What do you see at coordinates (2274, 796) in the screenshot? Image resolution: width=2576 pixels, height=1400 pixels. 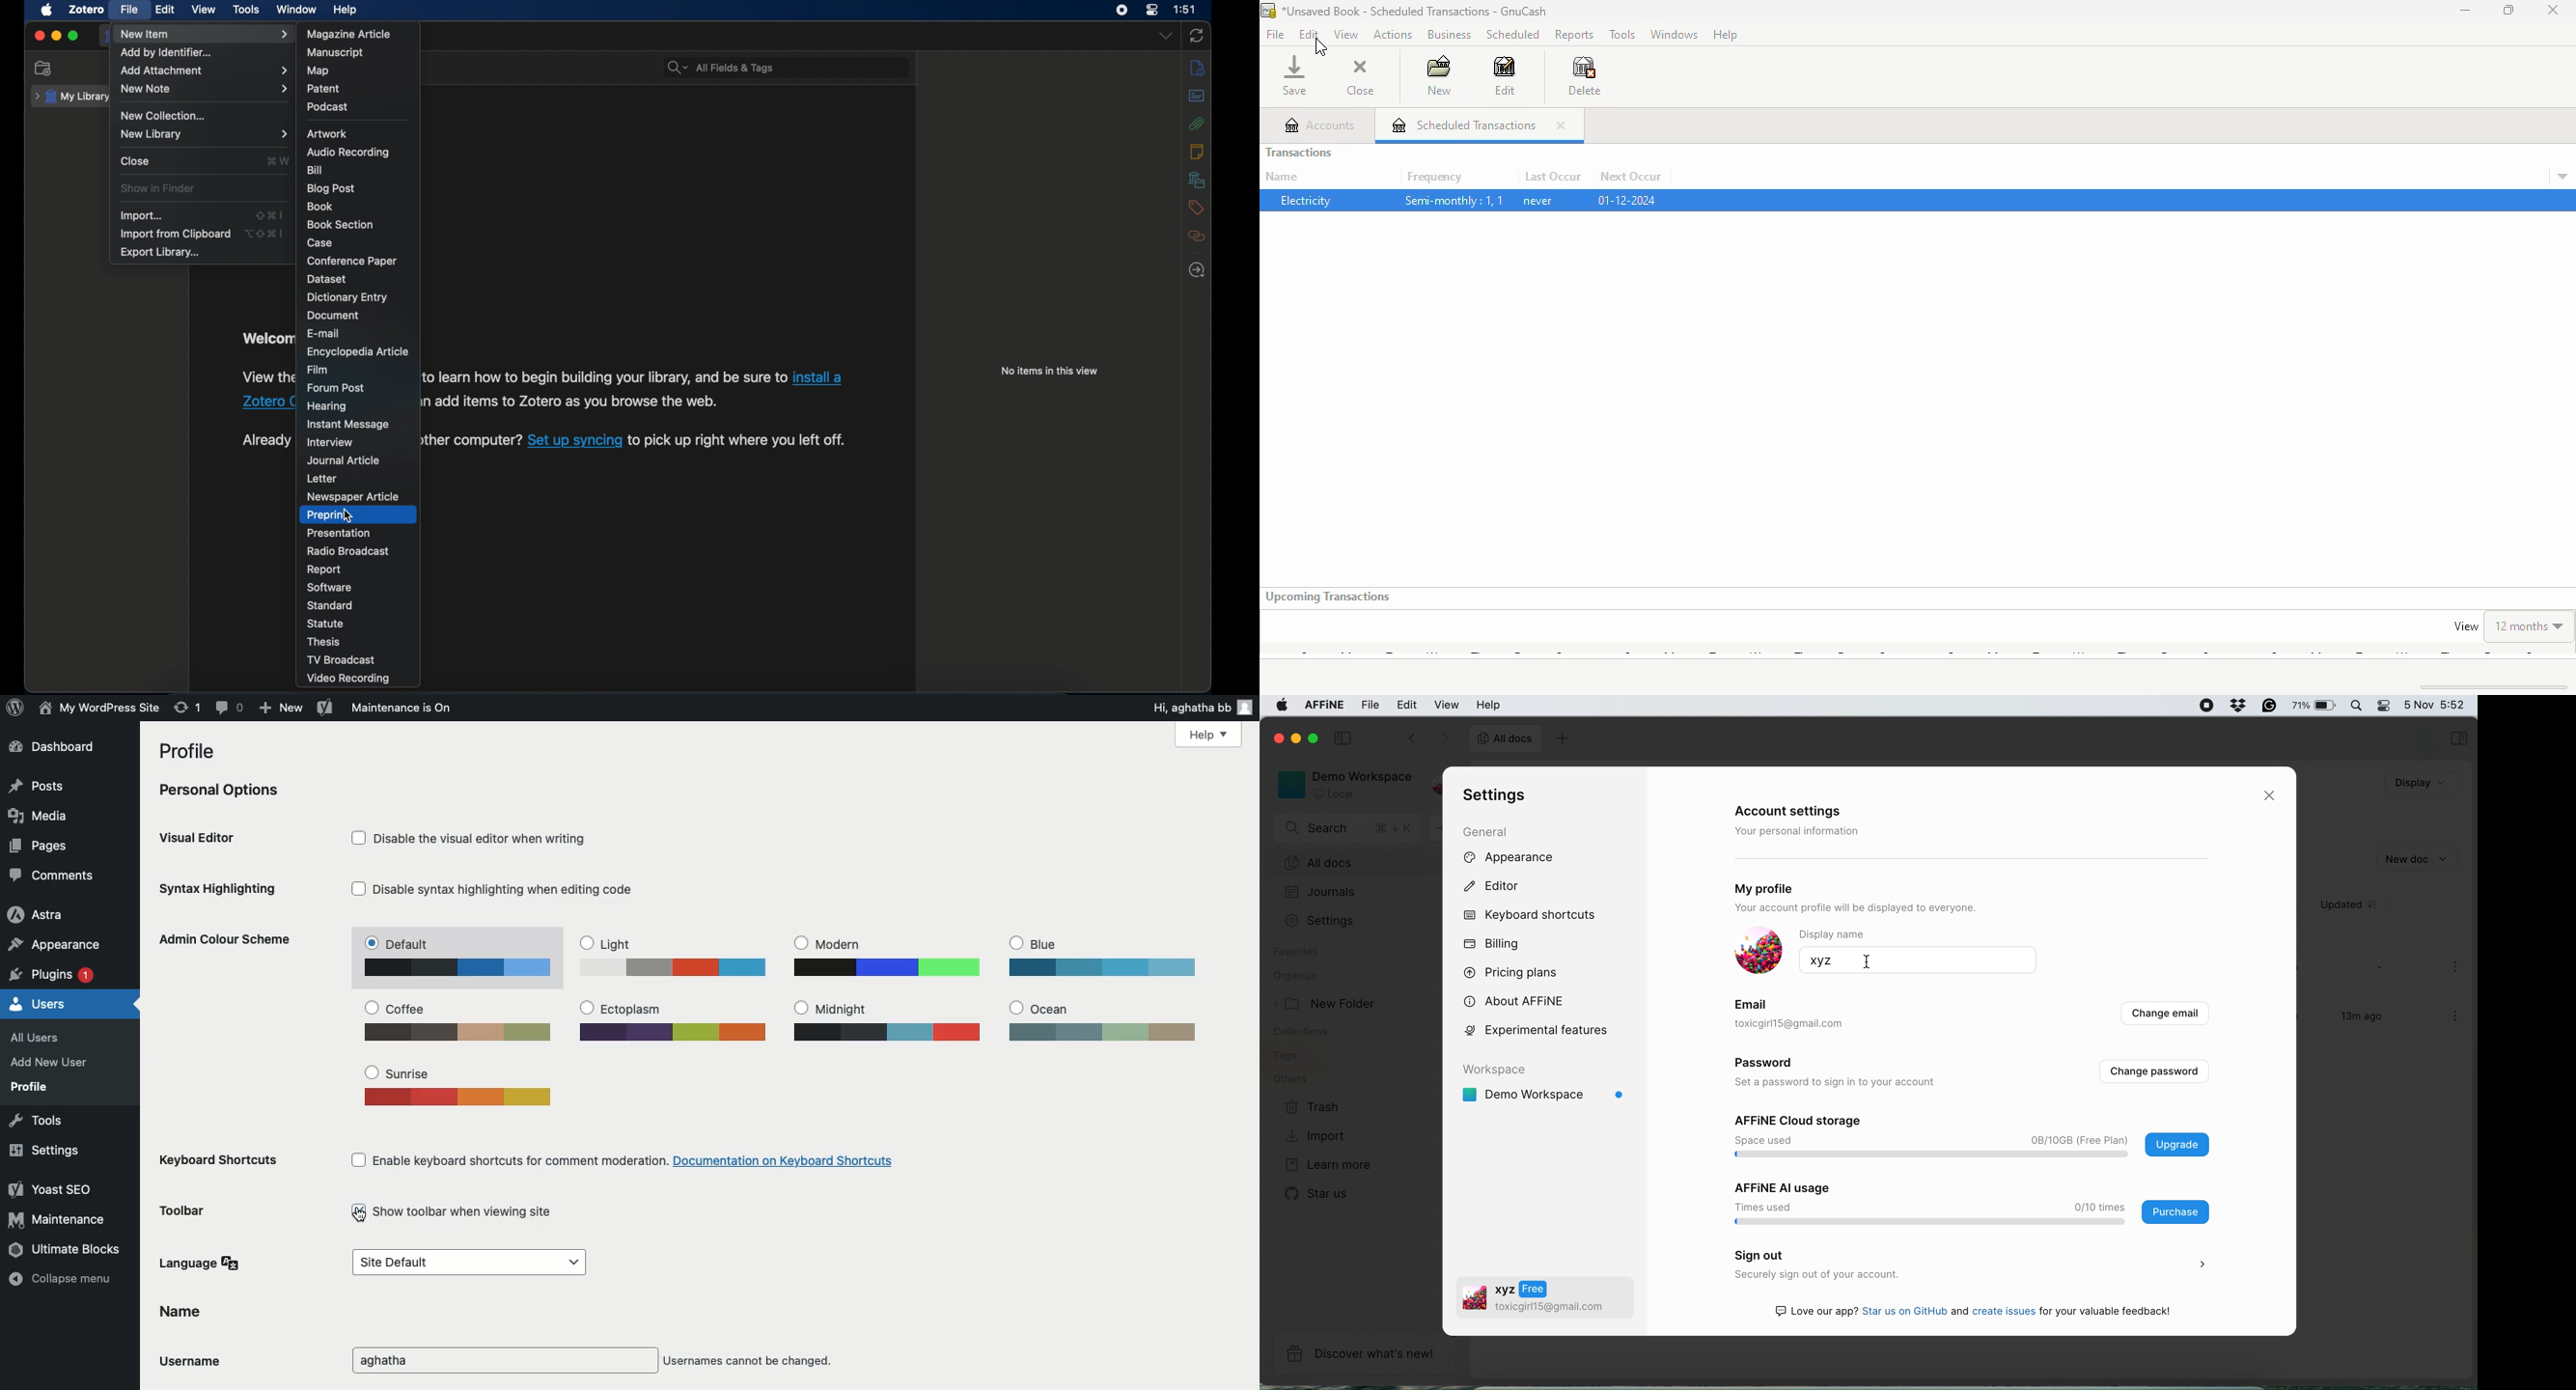 I see `close` at bounding box center [2274, 796].